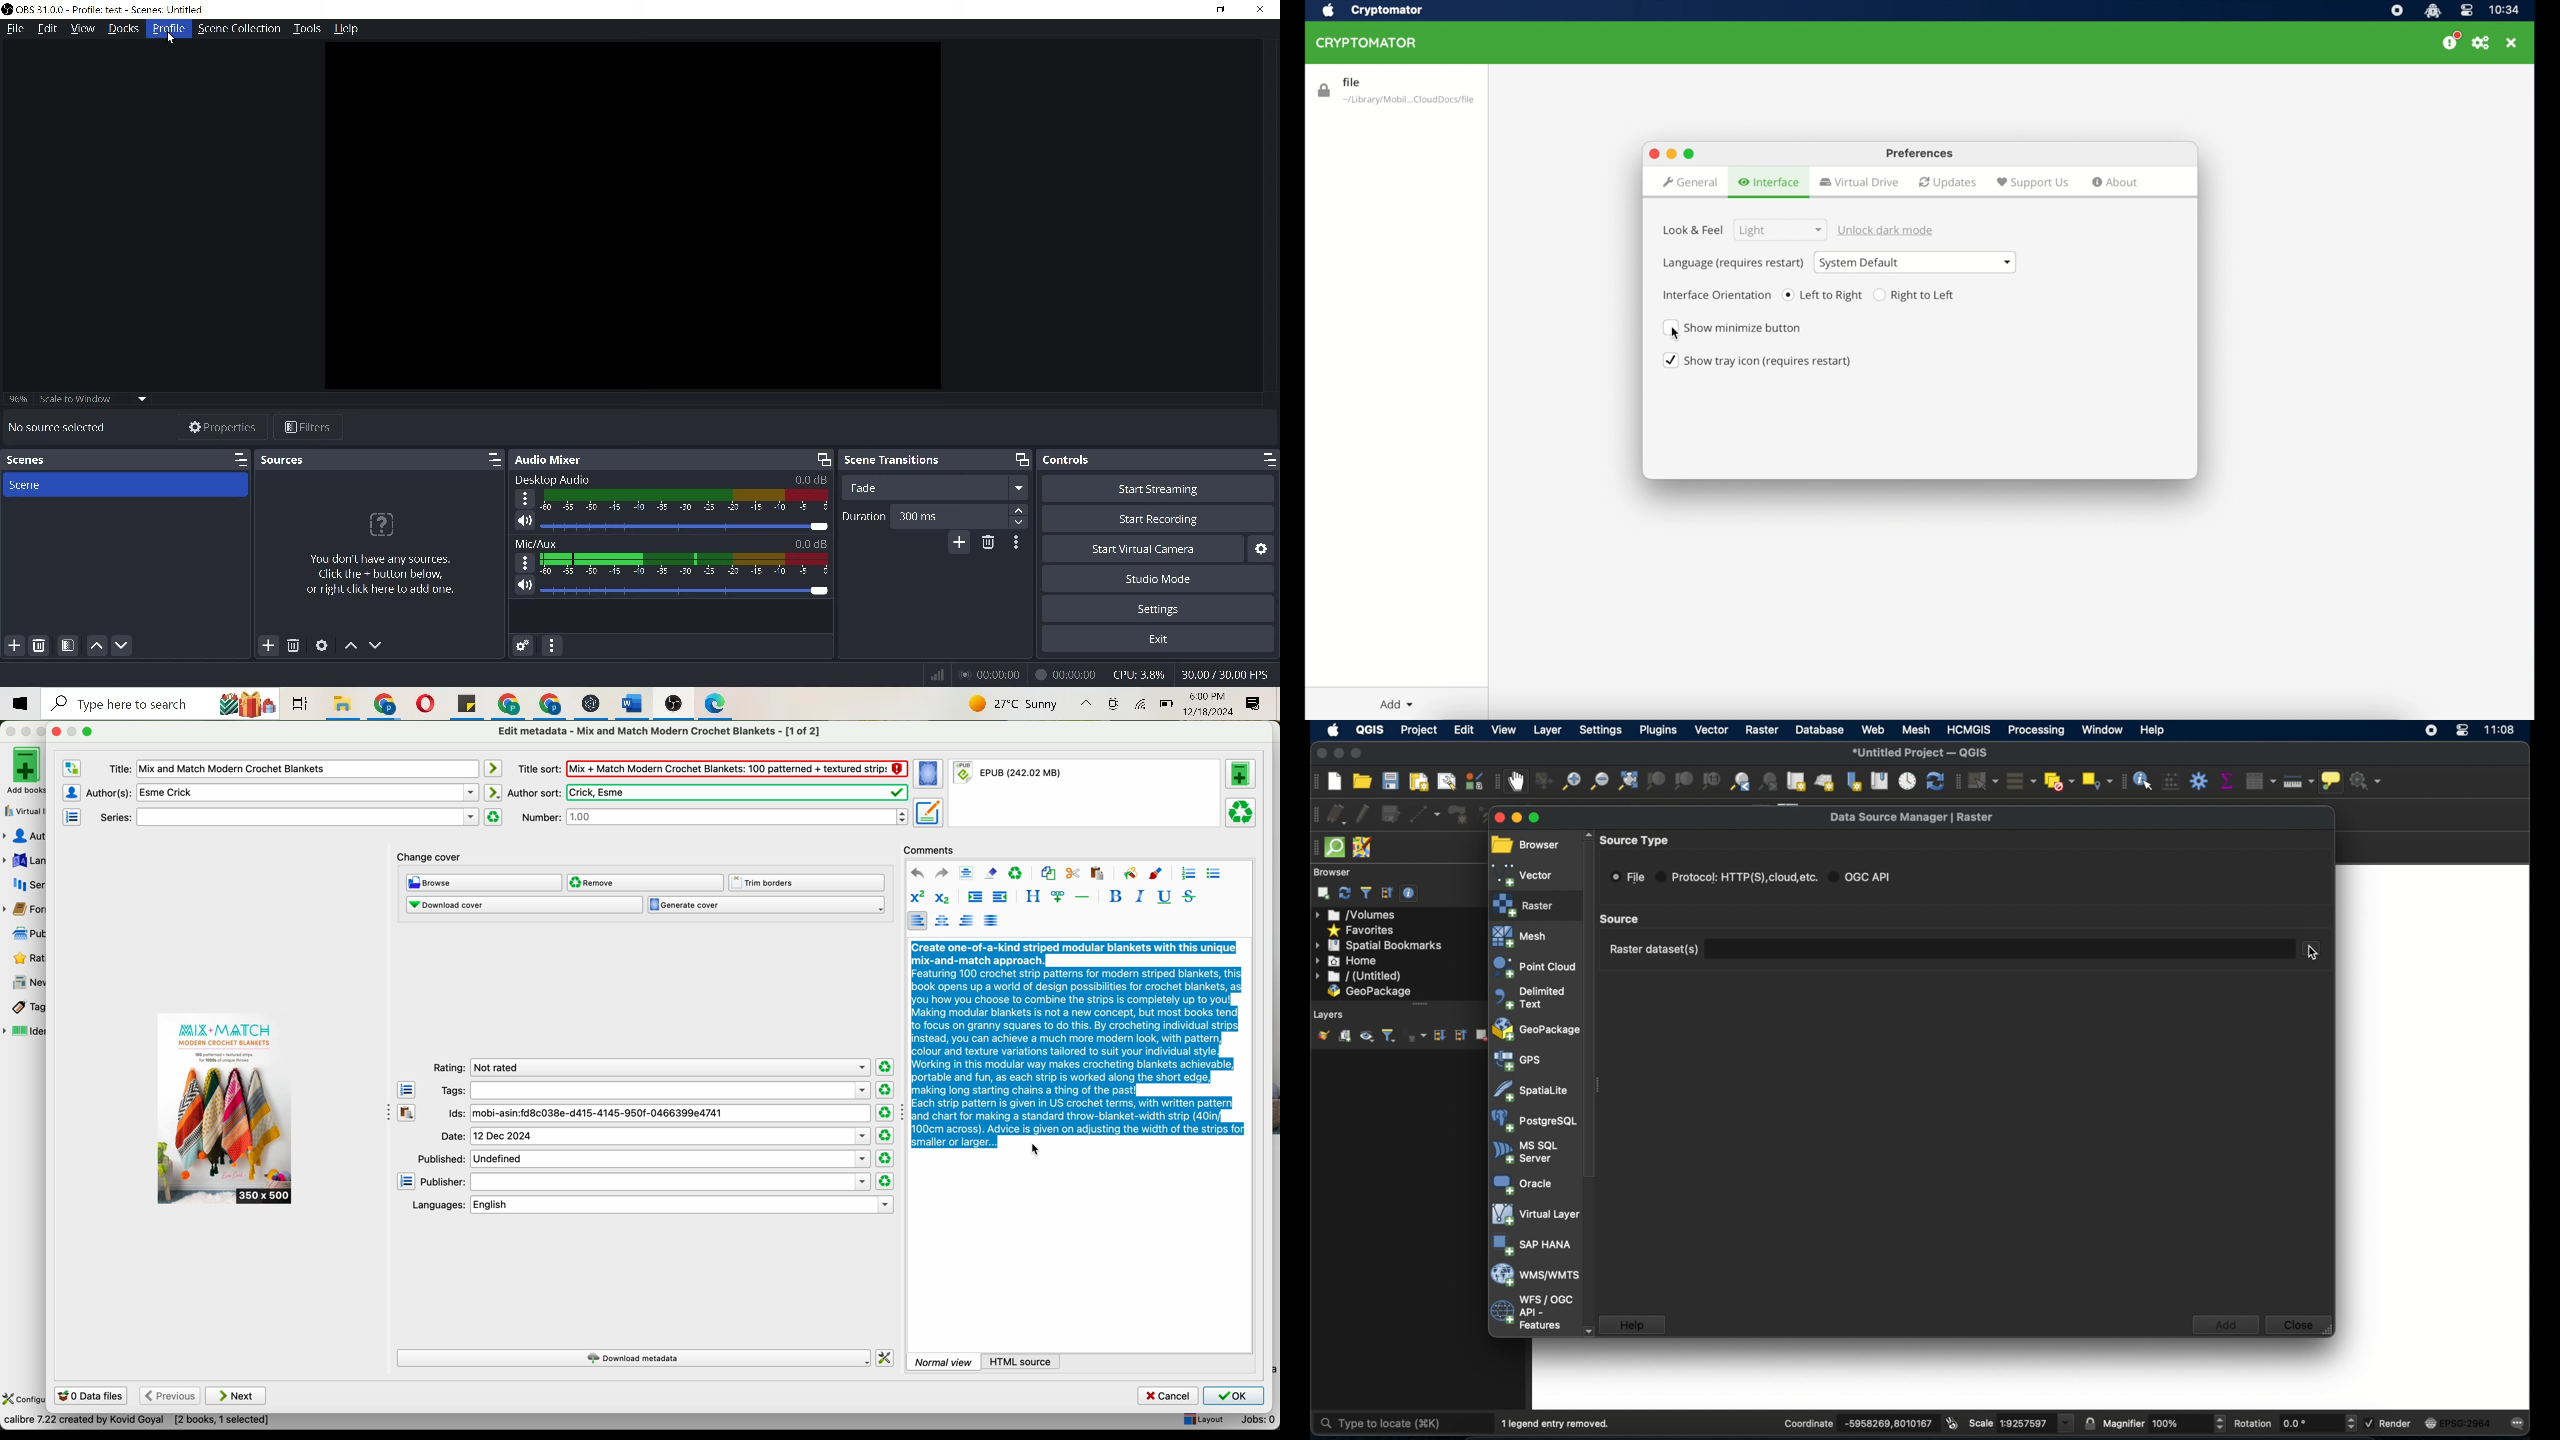 This screenshot has width=2576, height=1456. I want to click on new print layout, so click(1419, 781).